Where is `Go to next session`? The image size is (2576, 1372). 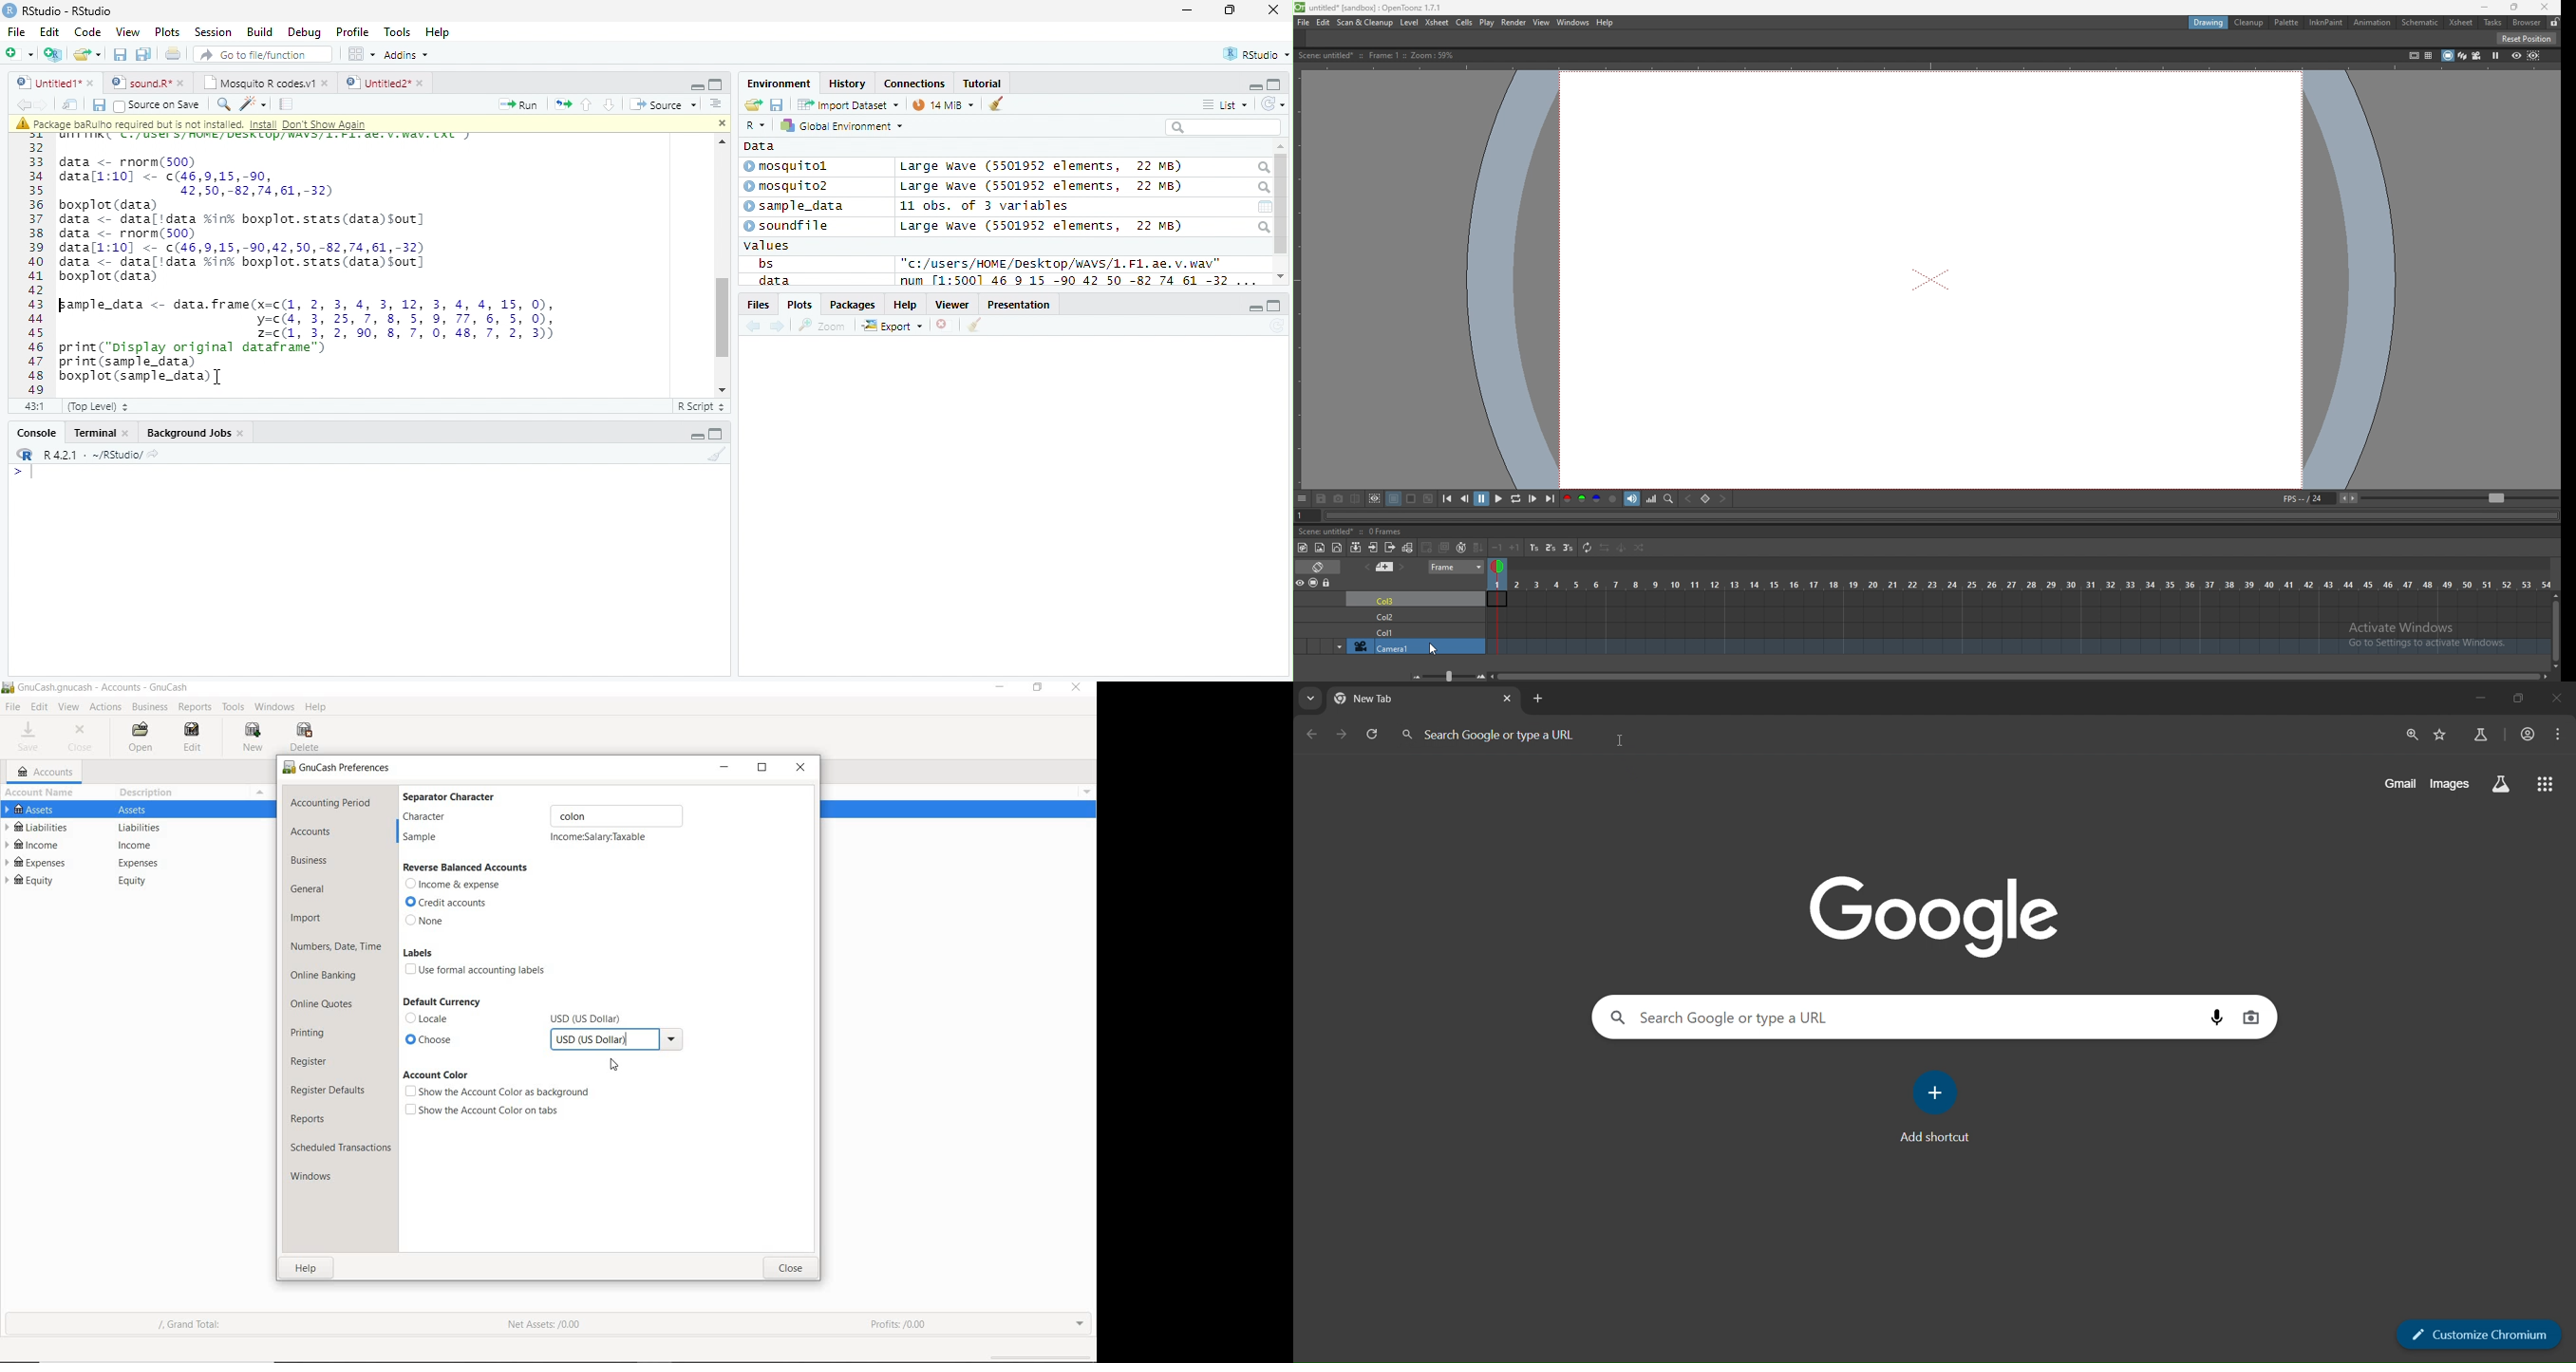
Go to next session is located at coordinates (610, 105).